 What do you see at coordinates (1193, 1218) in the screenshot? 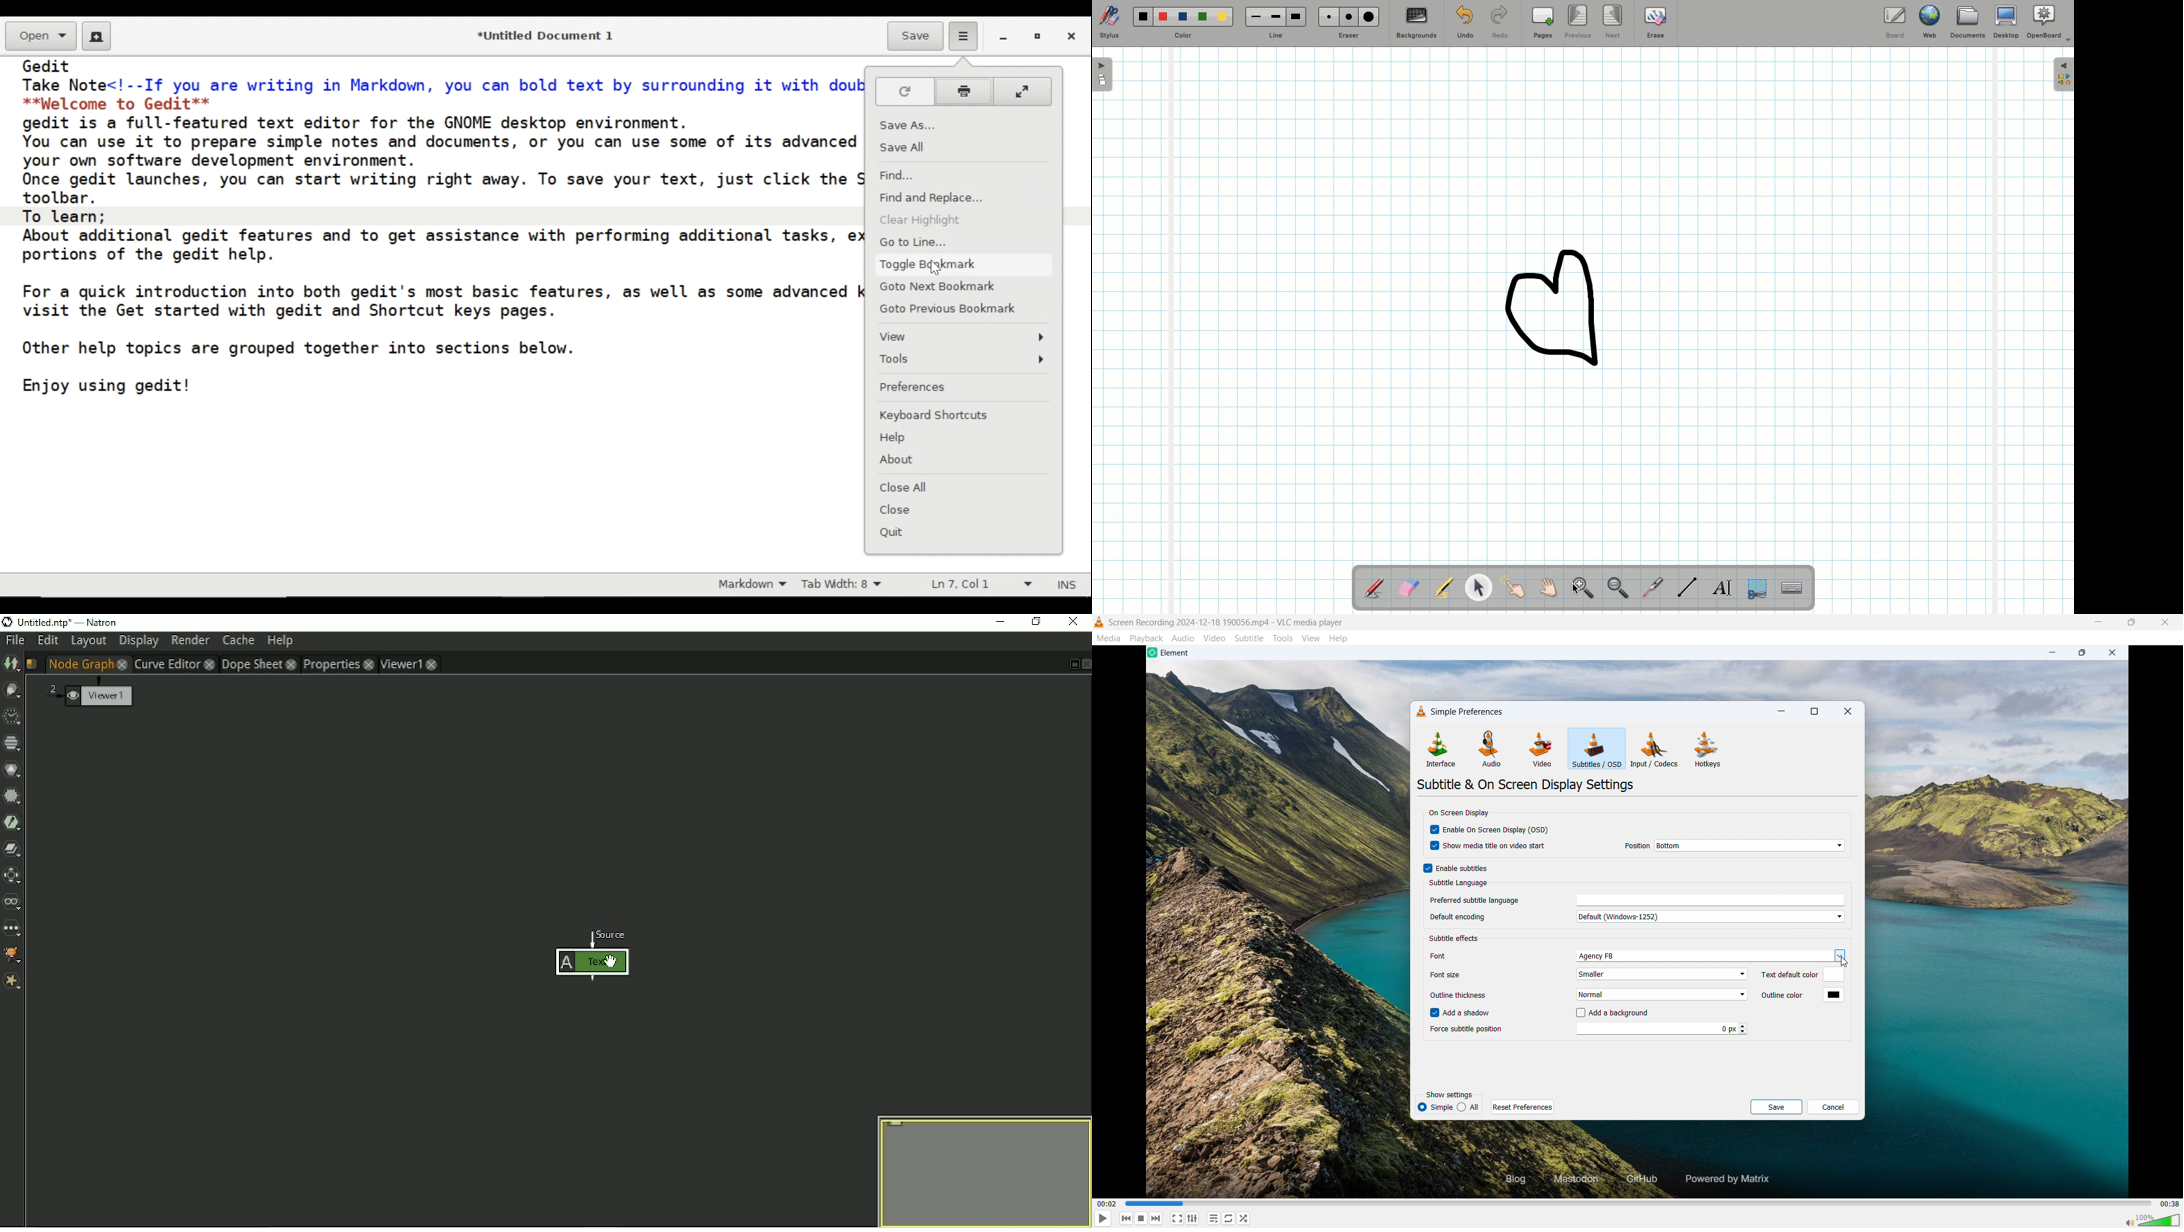
I see `toggle playlist` at bounding box center [1193, 1218].